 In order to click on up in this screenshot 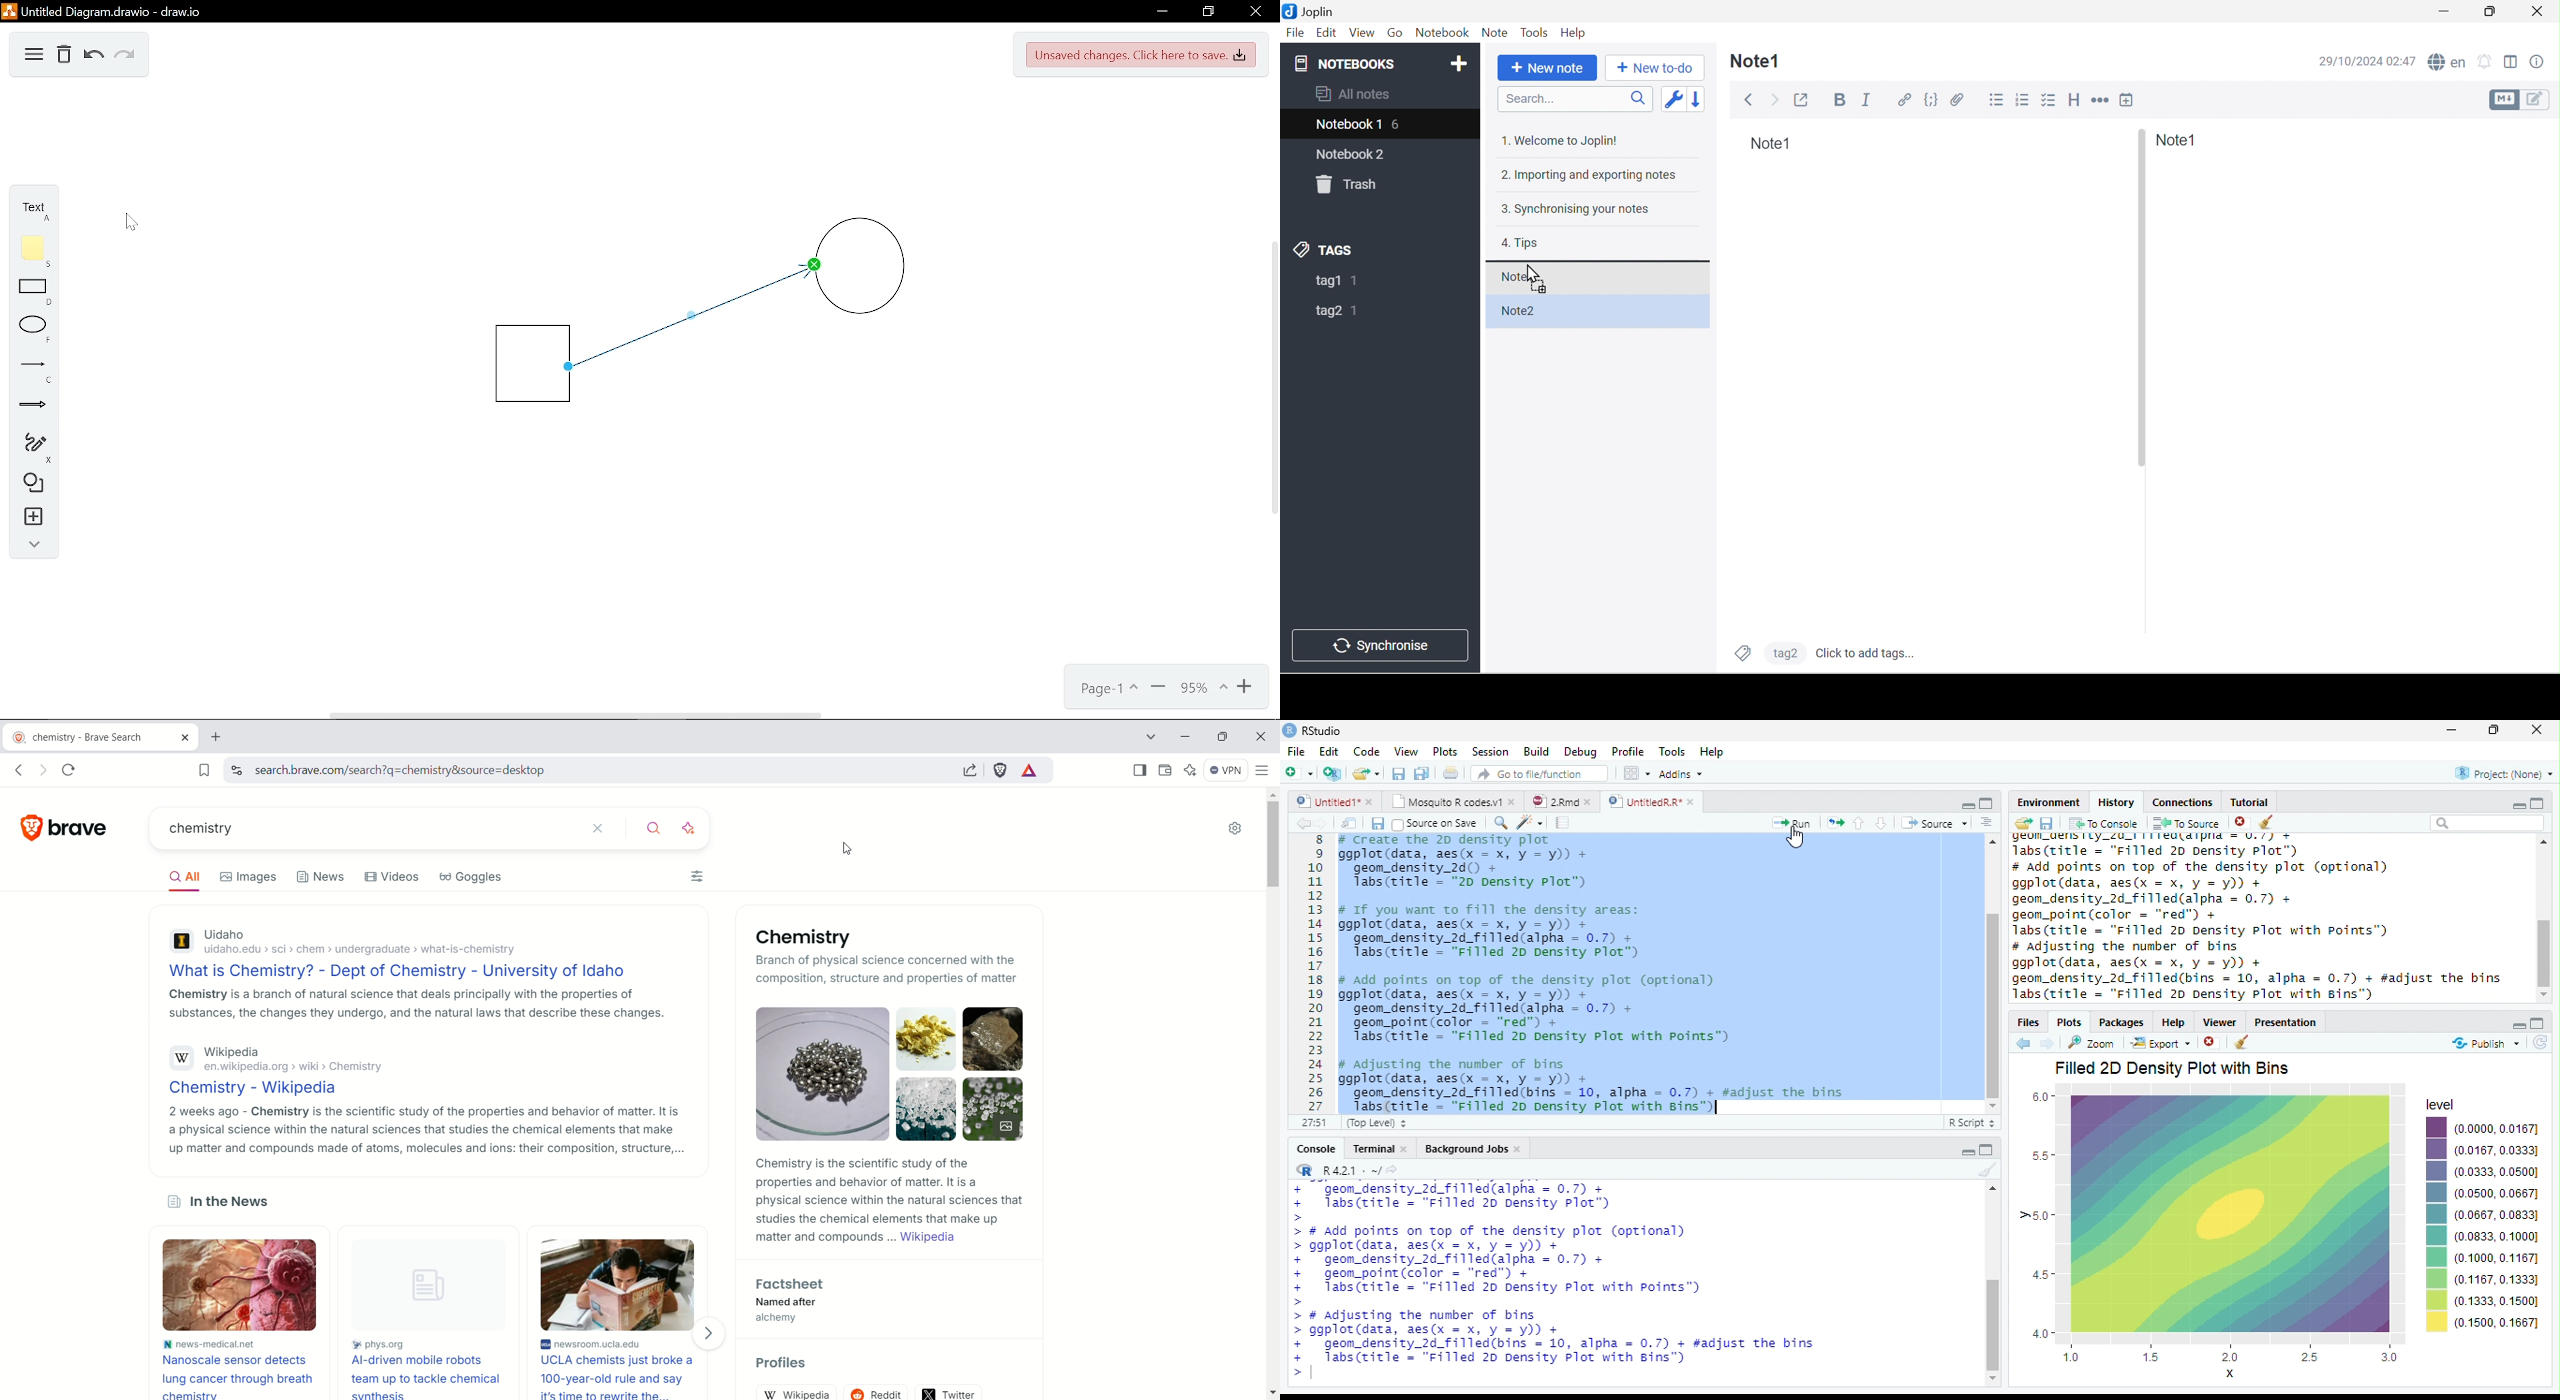, I will do `click(1859, 823)`.